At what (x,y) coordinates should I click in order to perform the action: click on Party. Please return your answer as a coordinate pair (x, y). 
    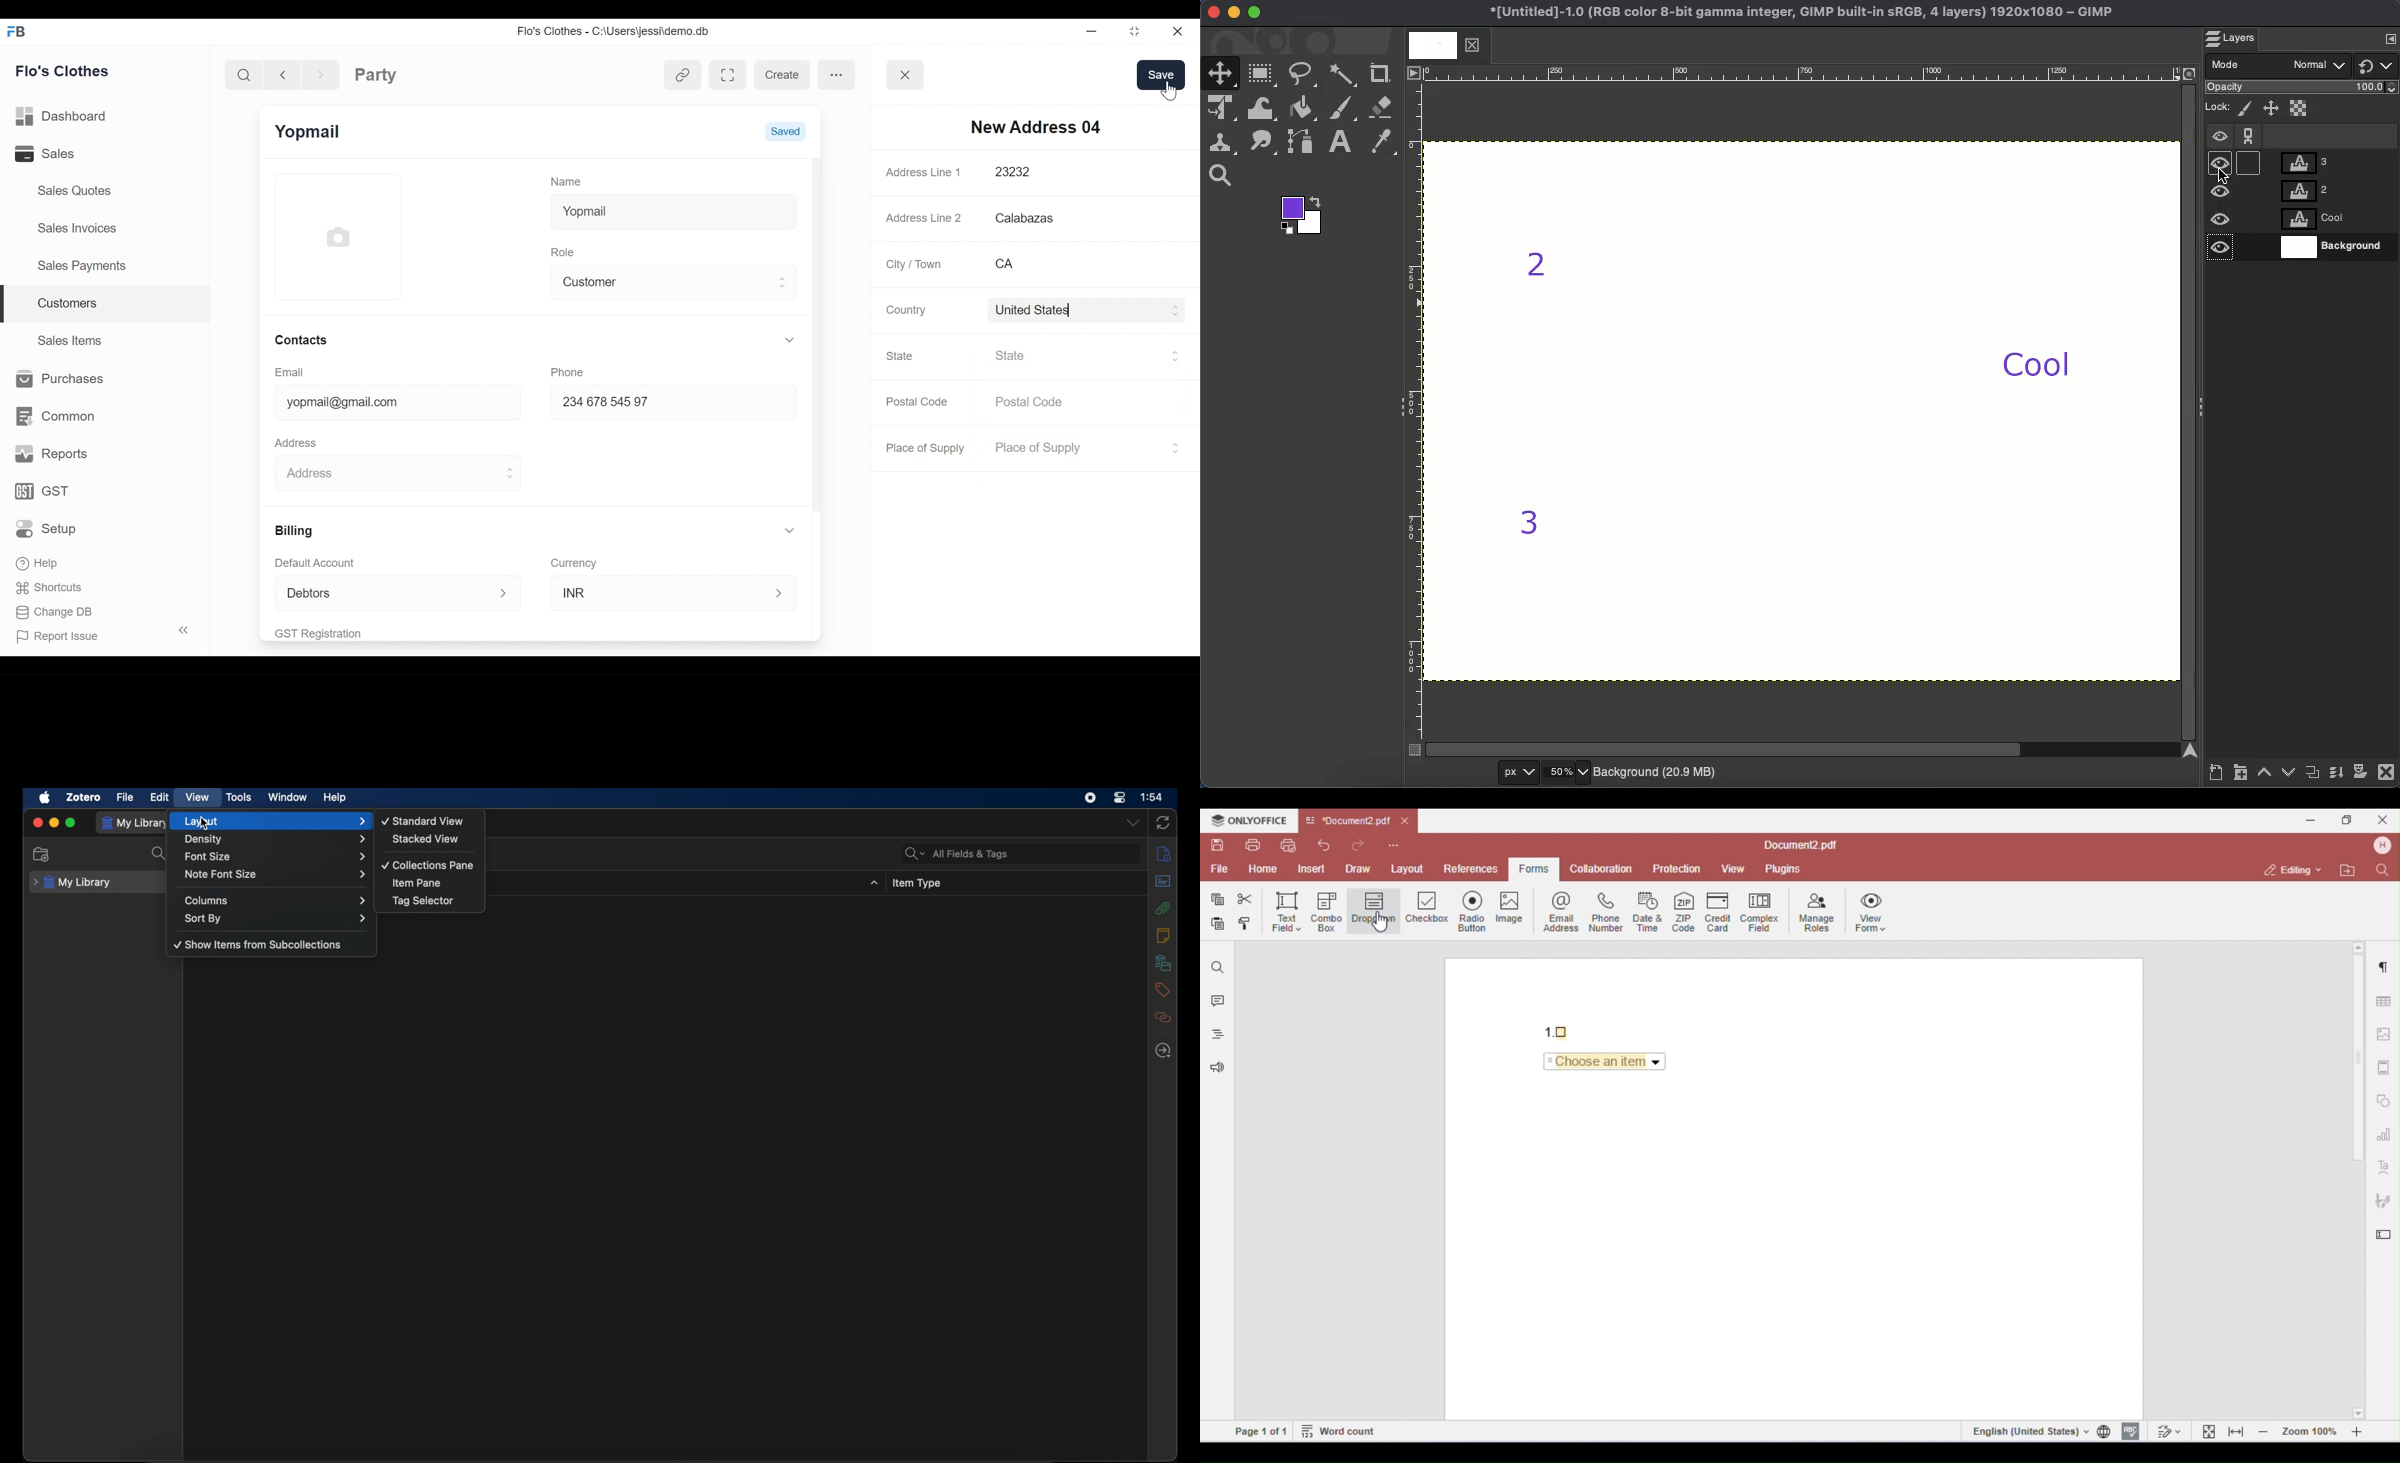
    Looking at the image, I should click on (376, 74).